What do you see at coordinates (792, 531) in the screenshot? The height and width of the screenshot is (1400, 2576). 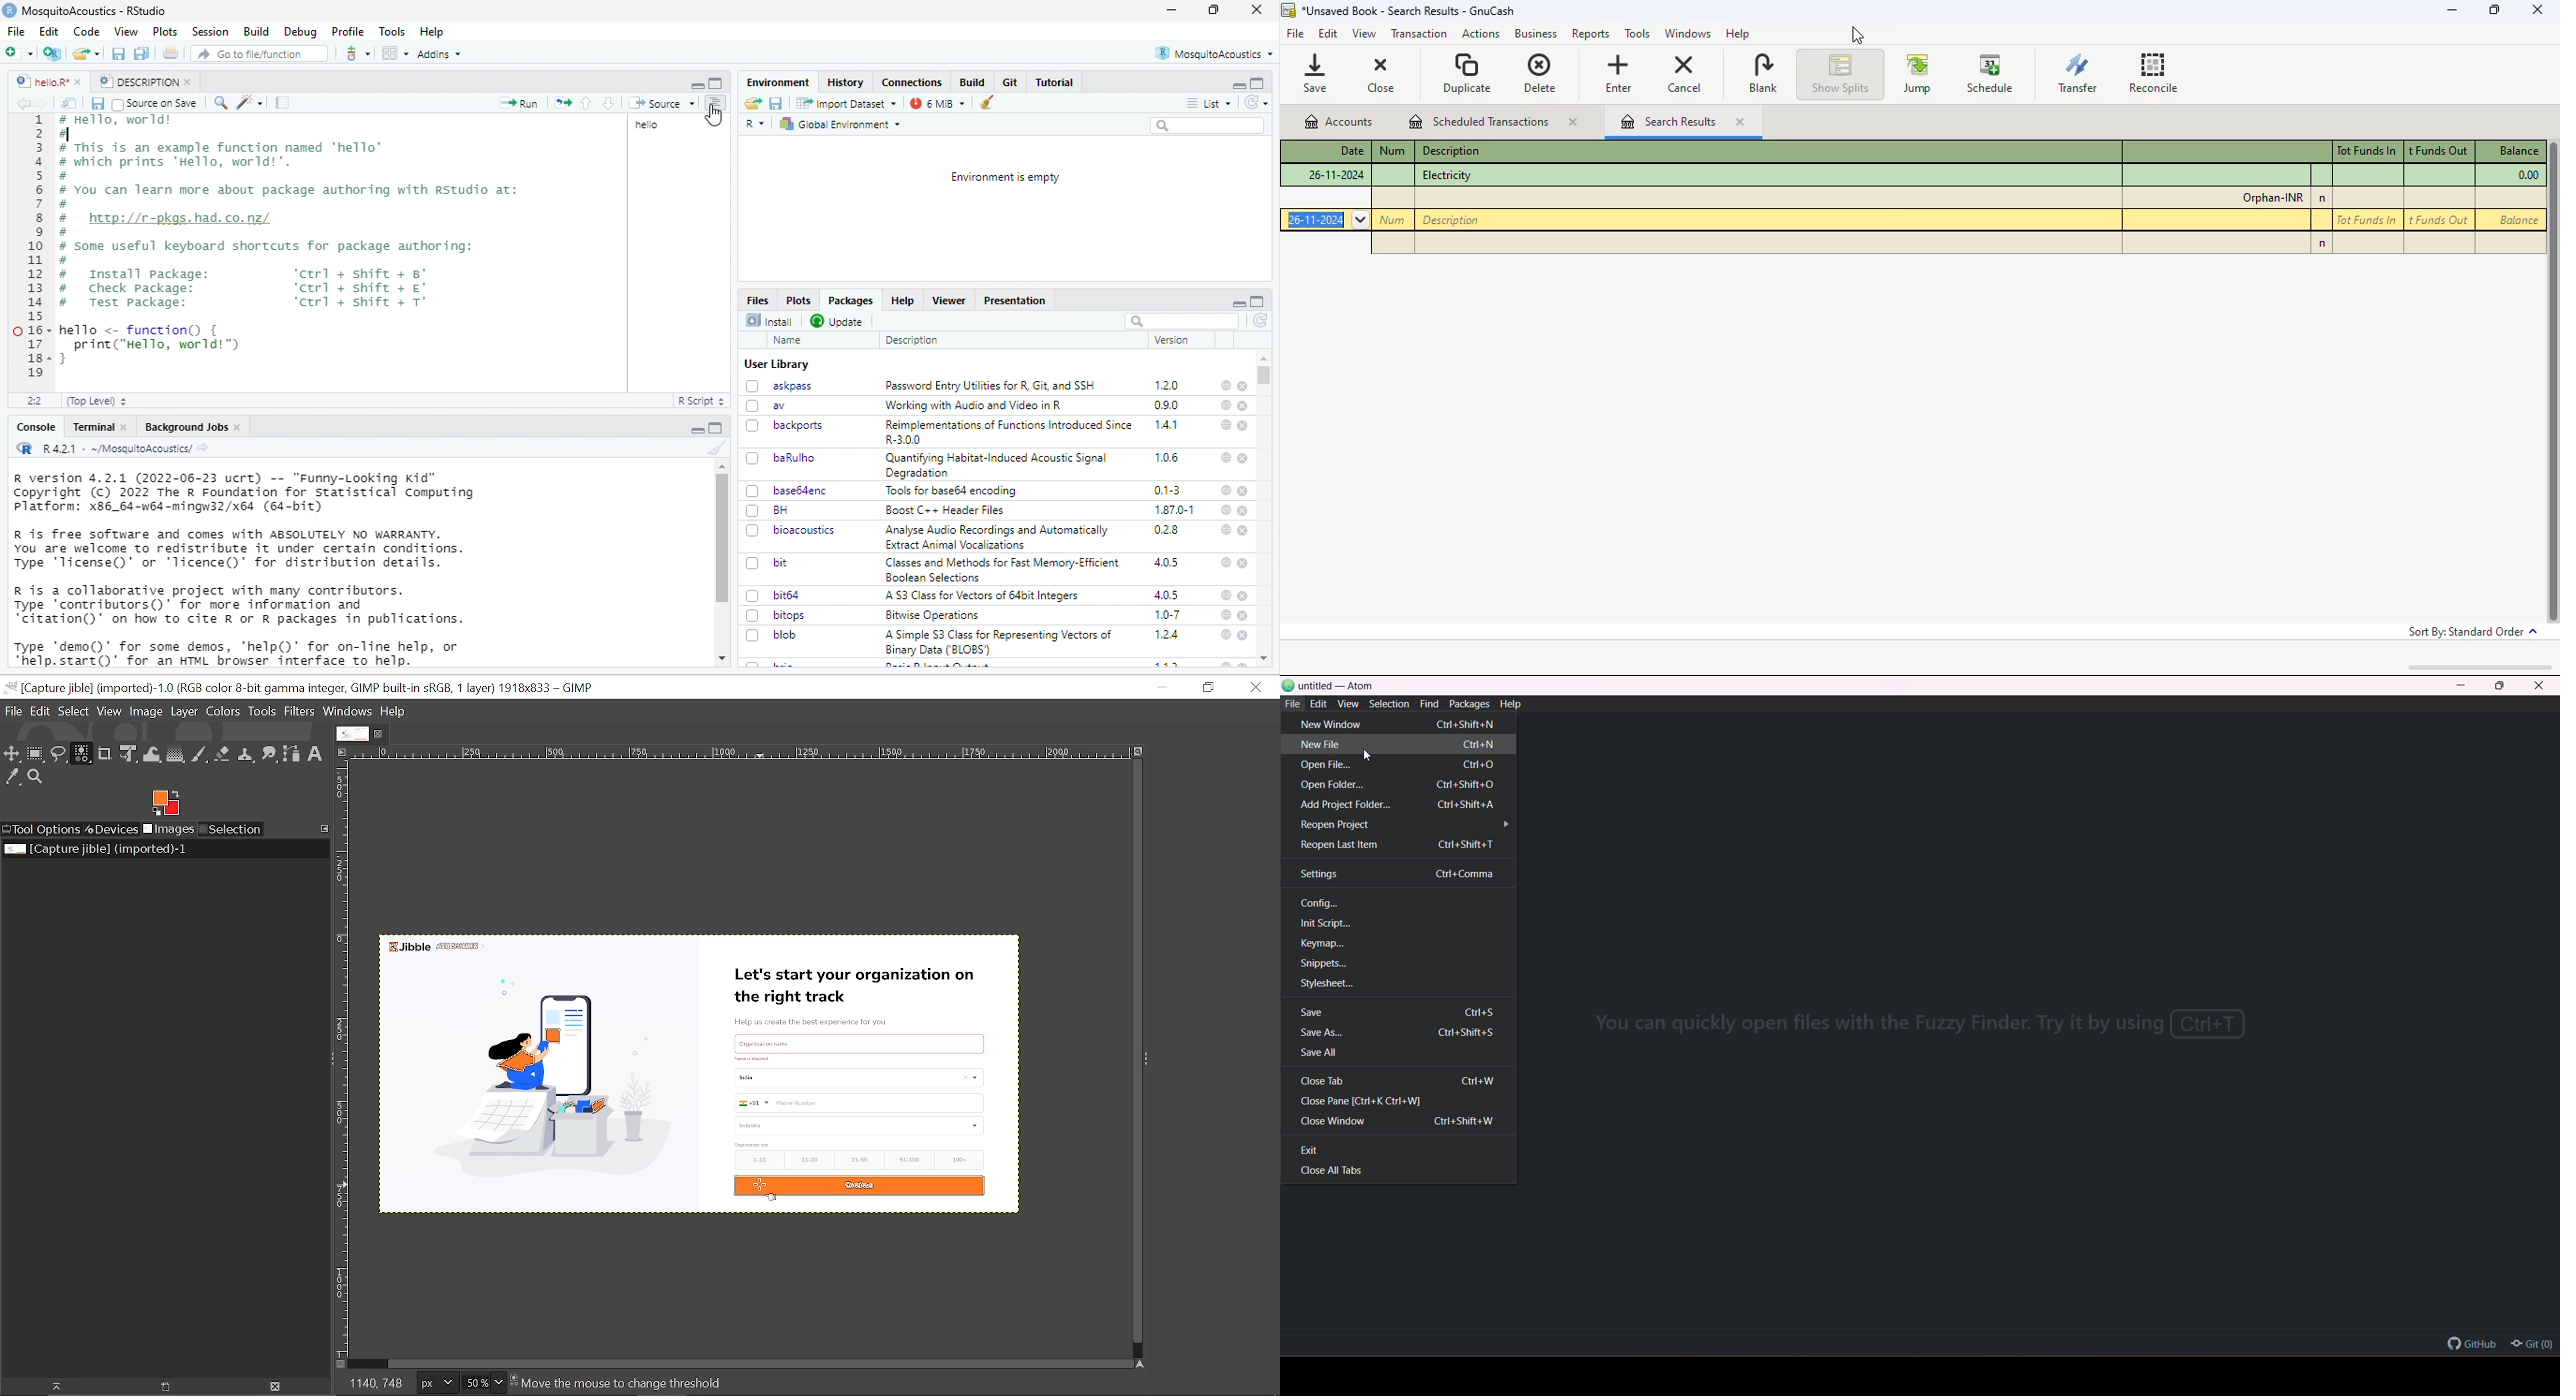 I see `bioacoustics` at bounding box center [792, 531].